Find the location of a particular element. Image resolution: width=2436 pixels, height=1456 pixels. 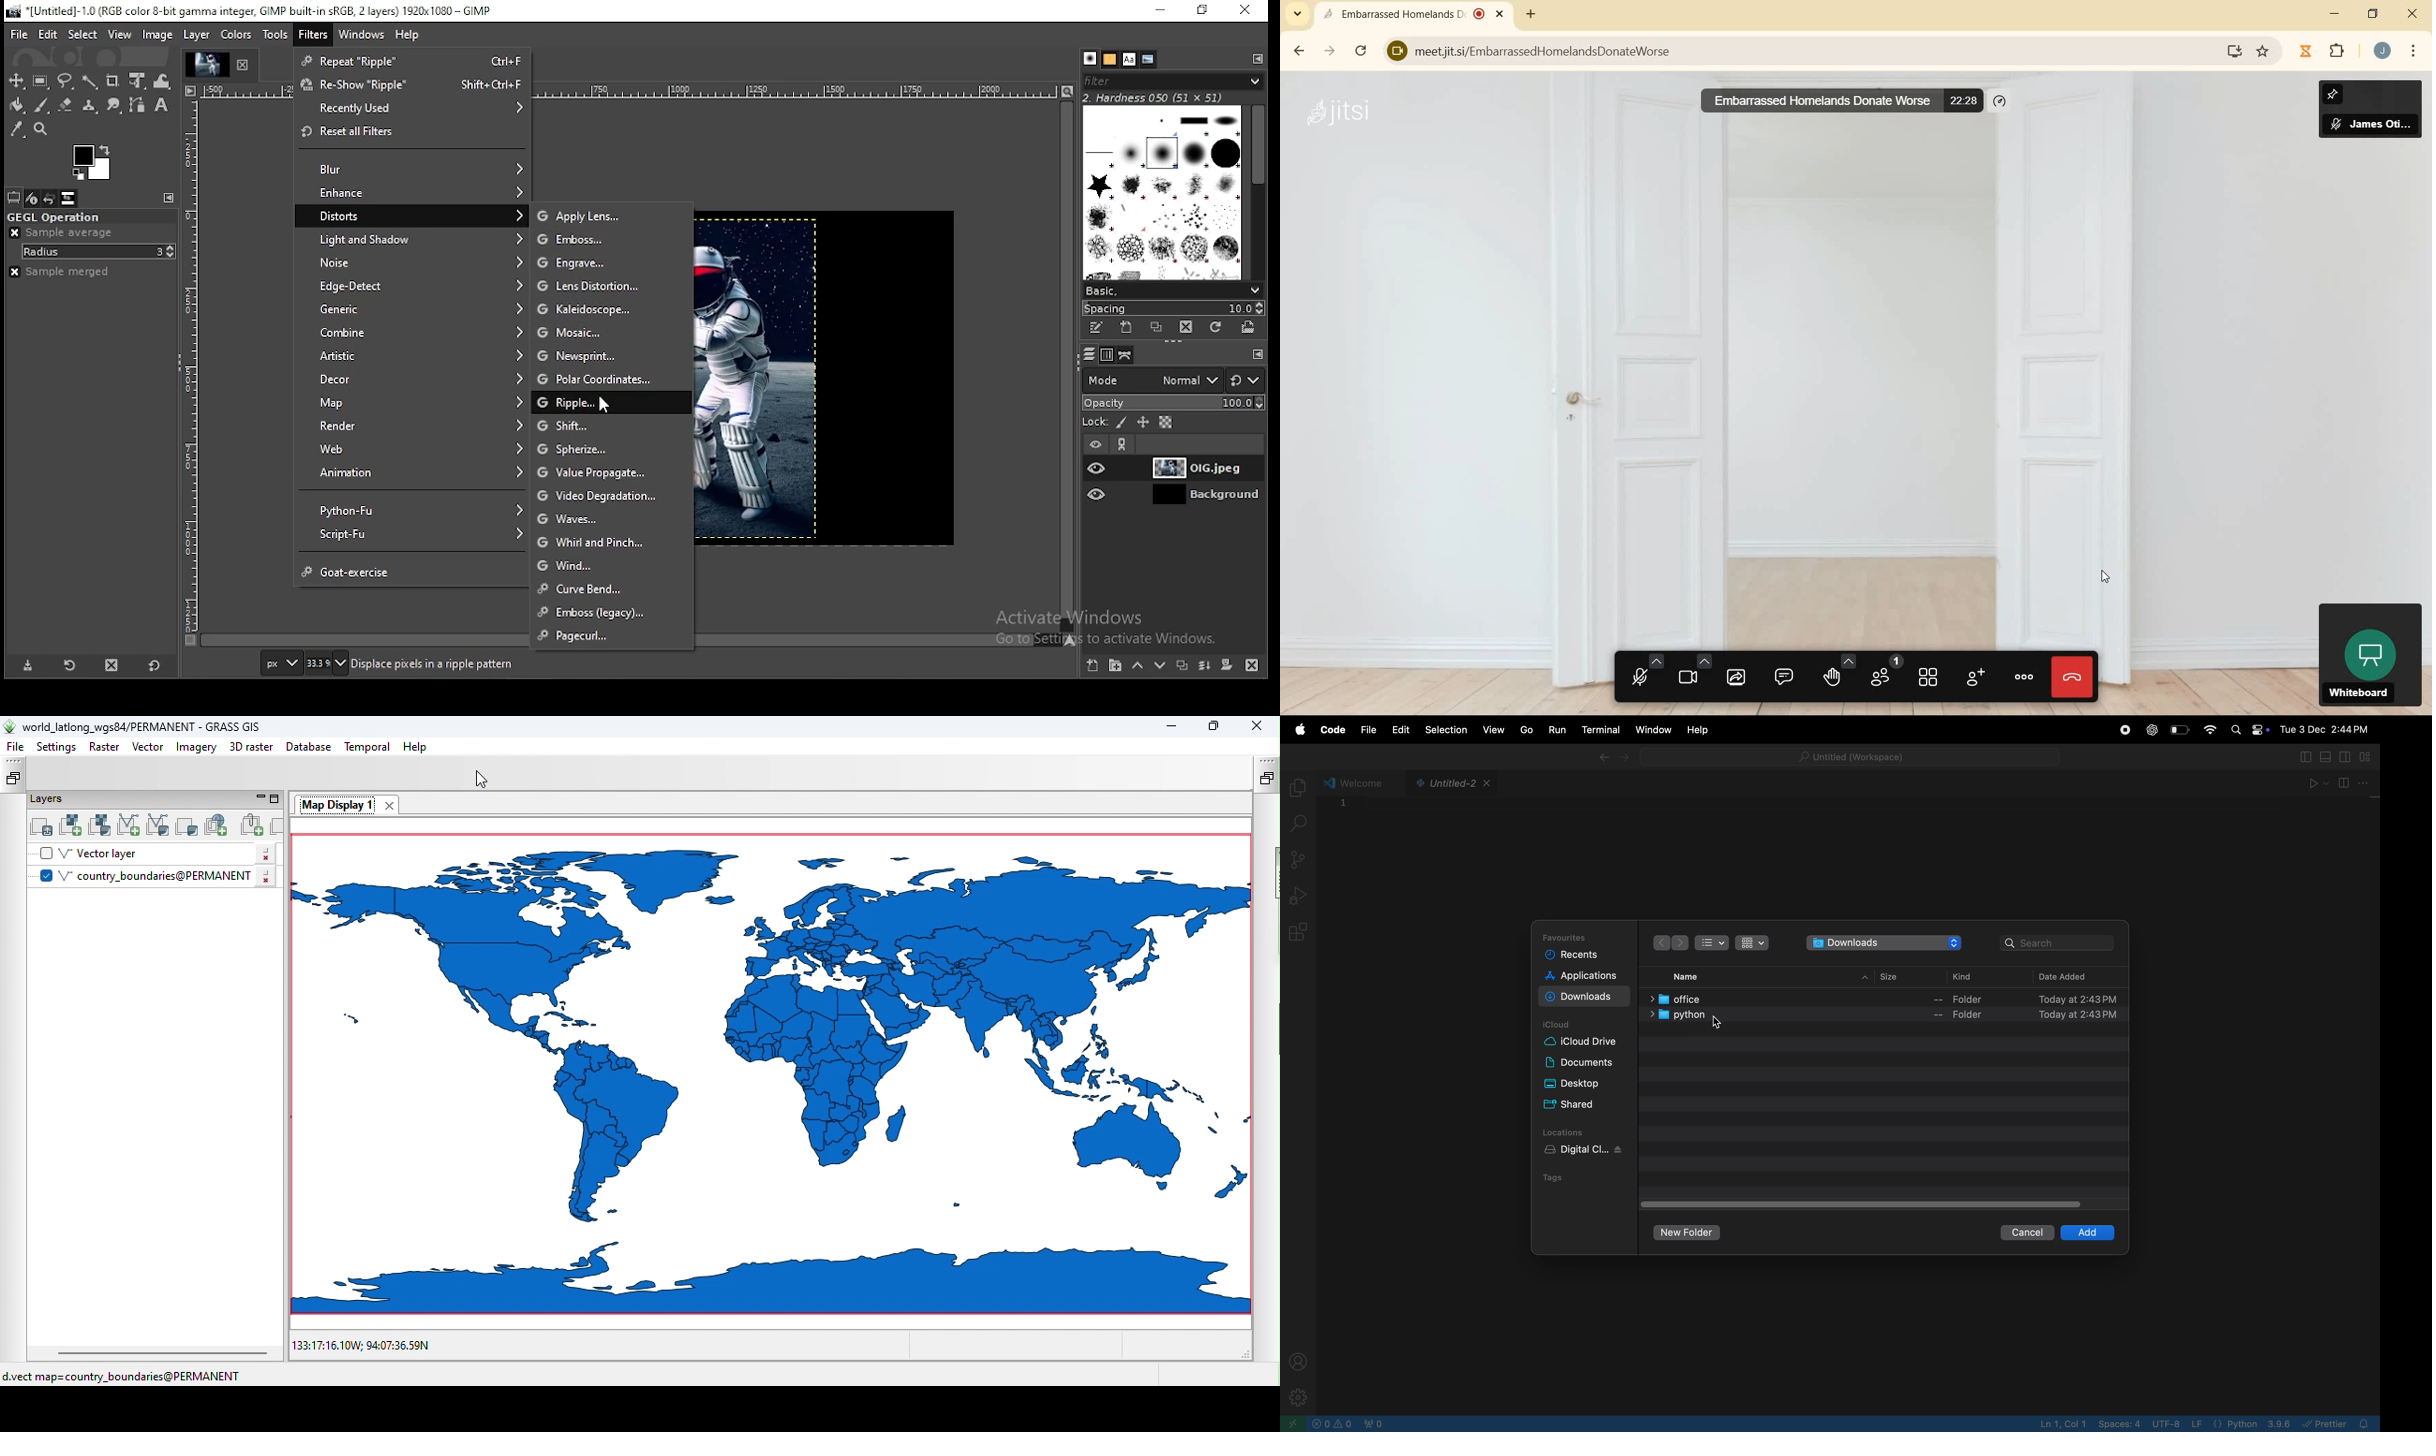

edit is located at coordinates (48, 34).